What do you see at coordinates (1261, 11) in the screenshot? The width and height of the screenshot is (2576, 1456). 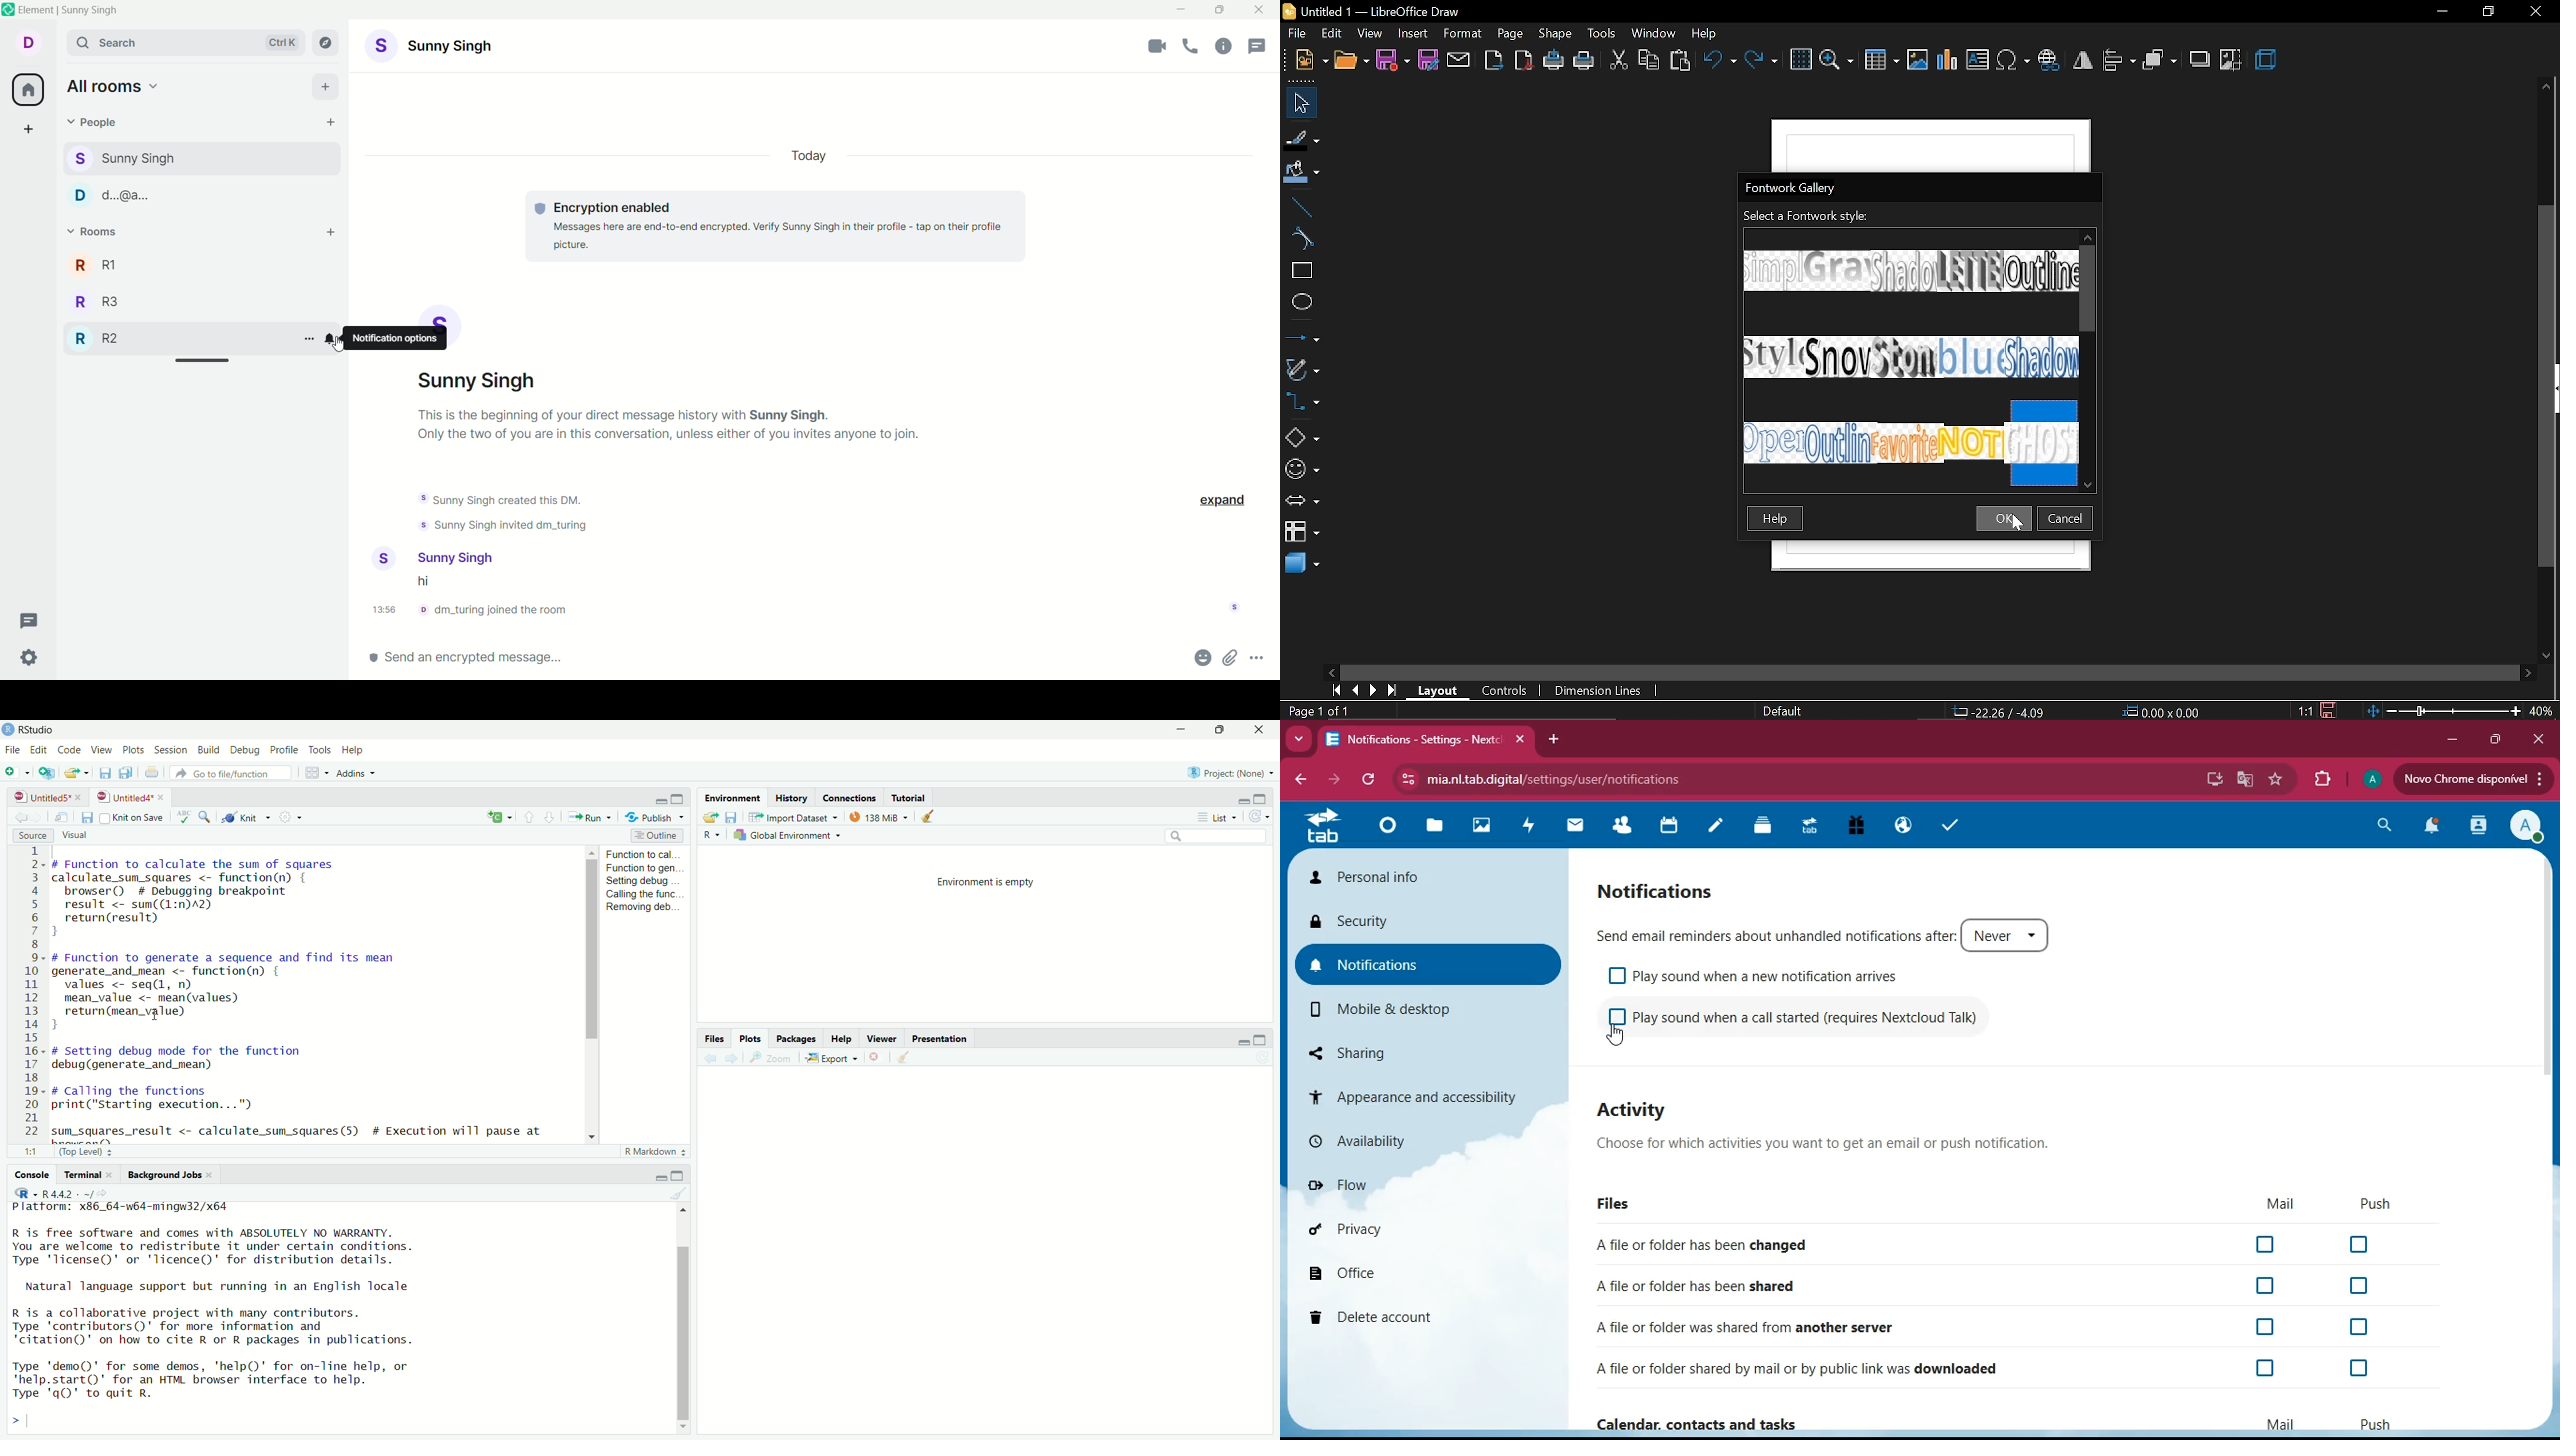 I see `close` at bounding box center [1261, 11].